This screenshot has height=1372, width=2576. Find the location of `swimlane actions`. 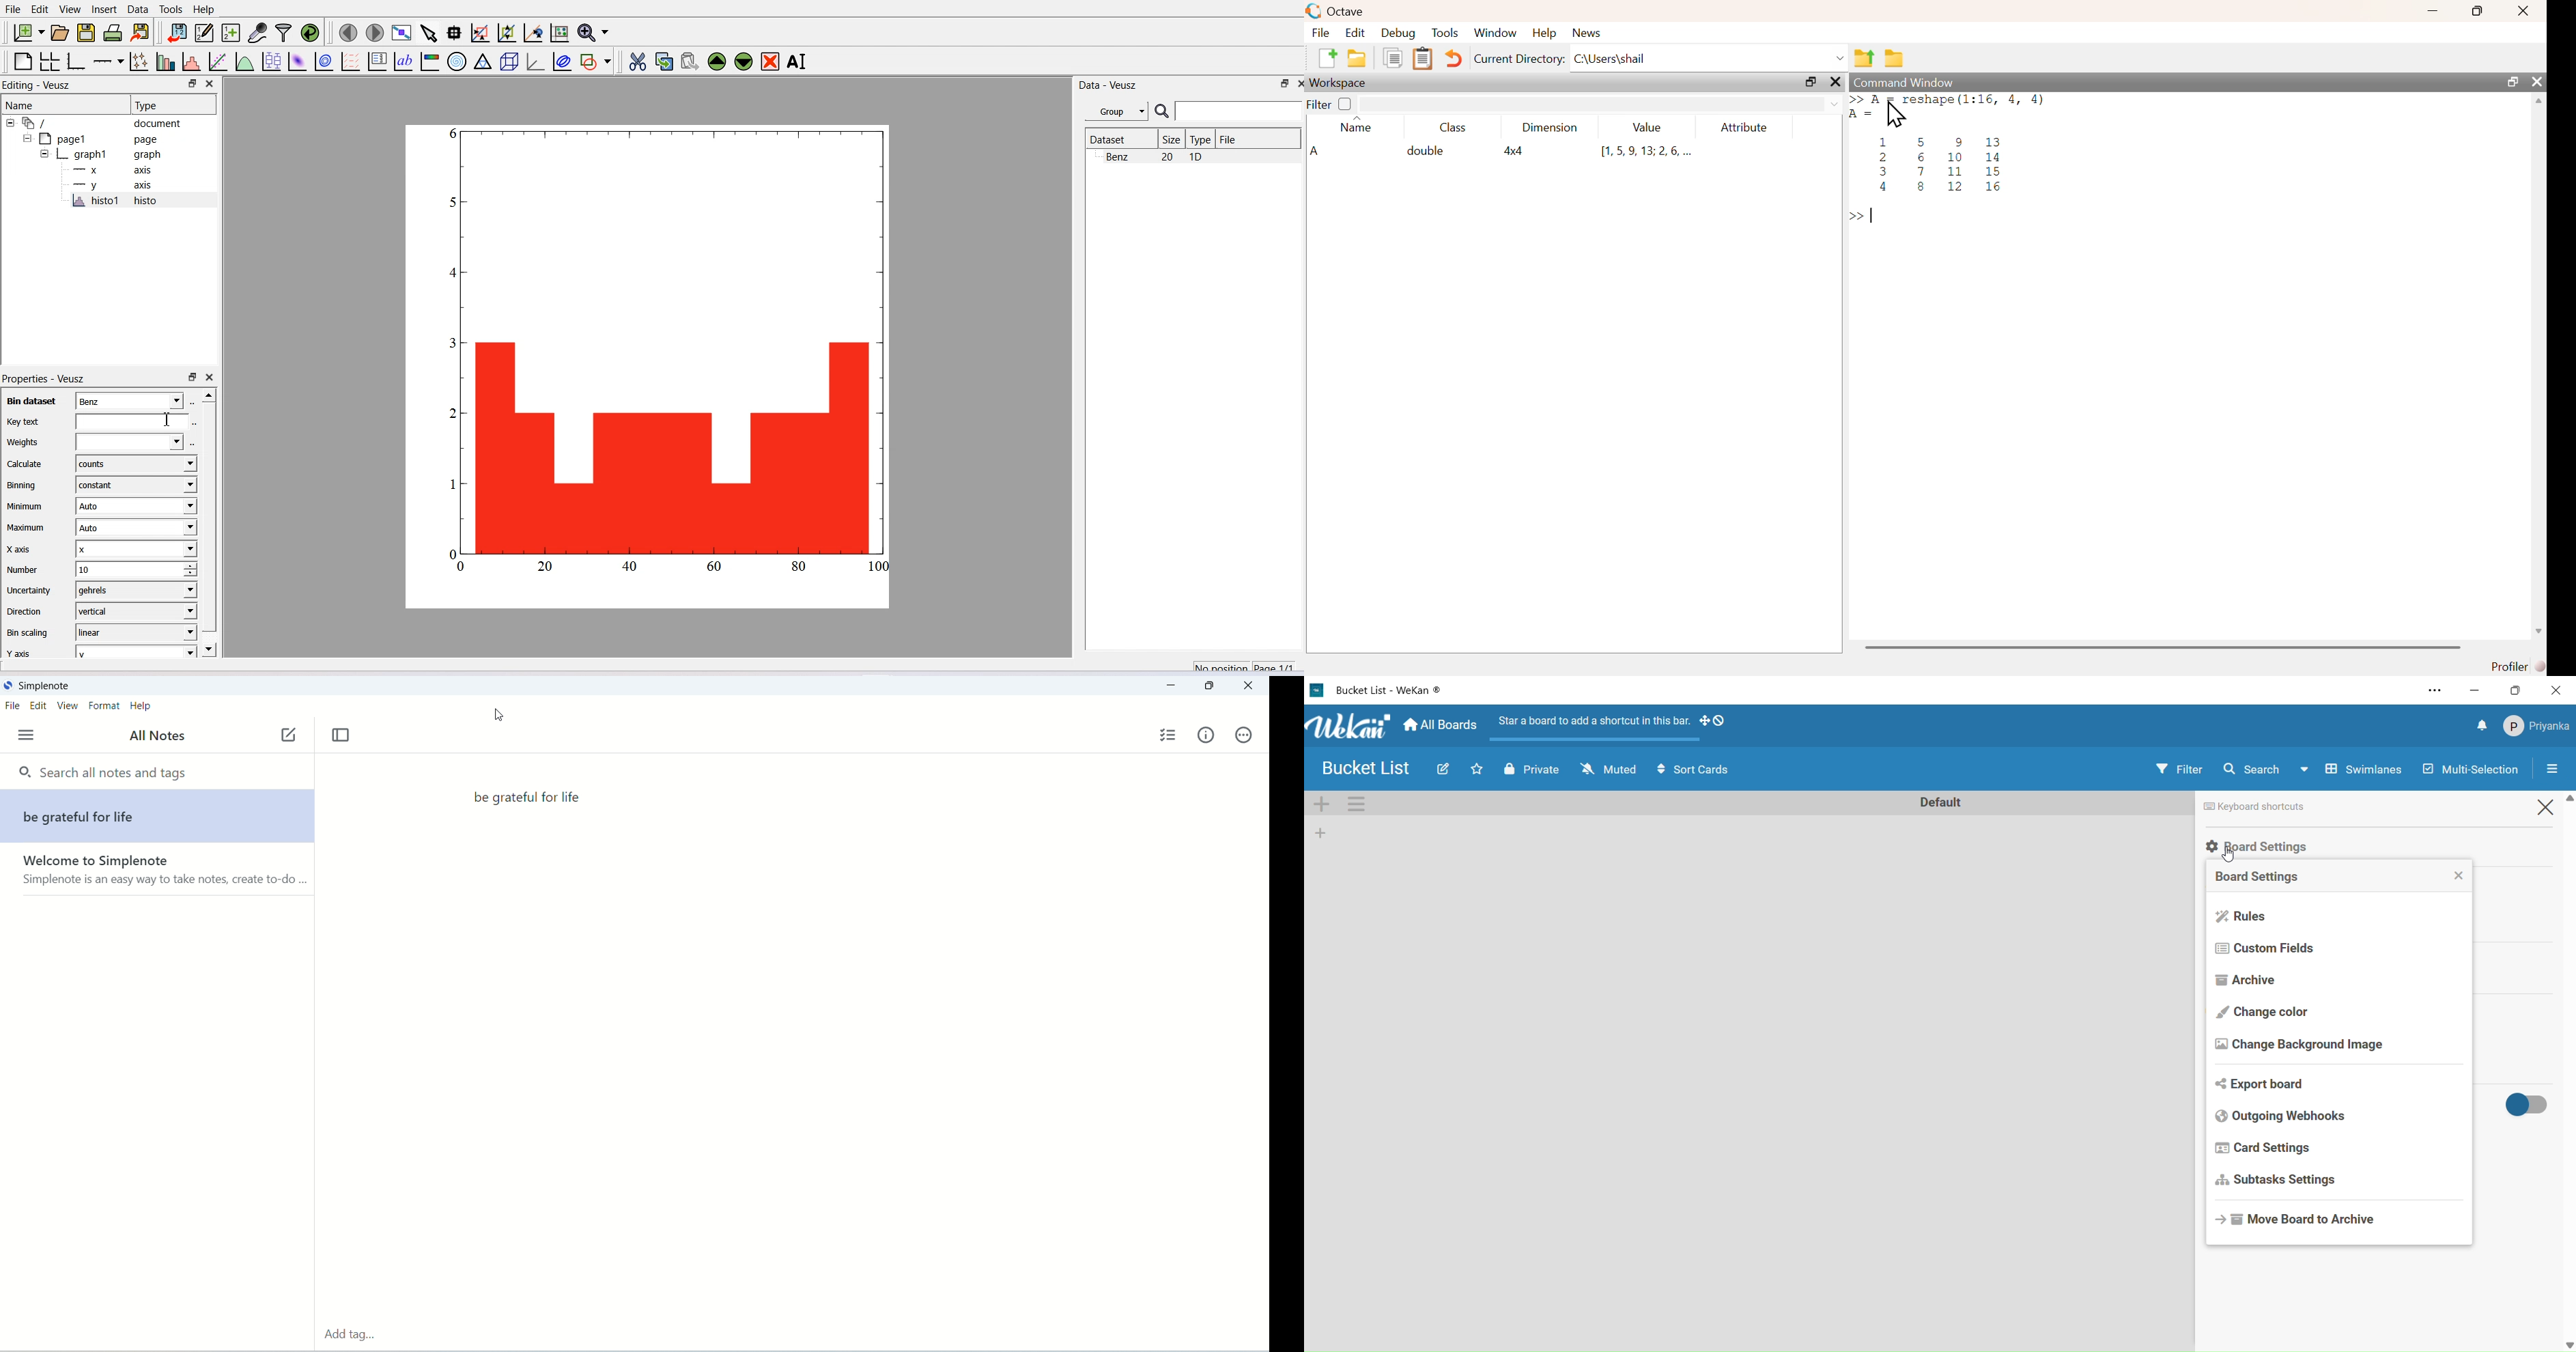

swimlane actions is located at coordinates (1356, 805).